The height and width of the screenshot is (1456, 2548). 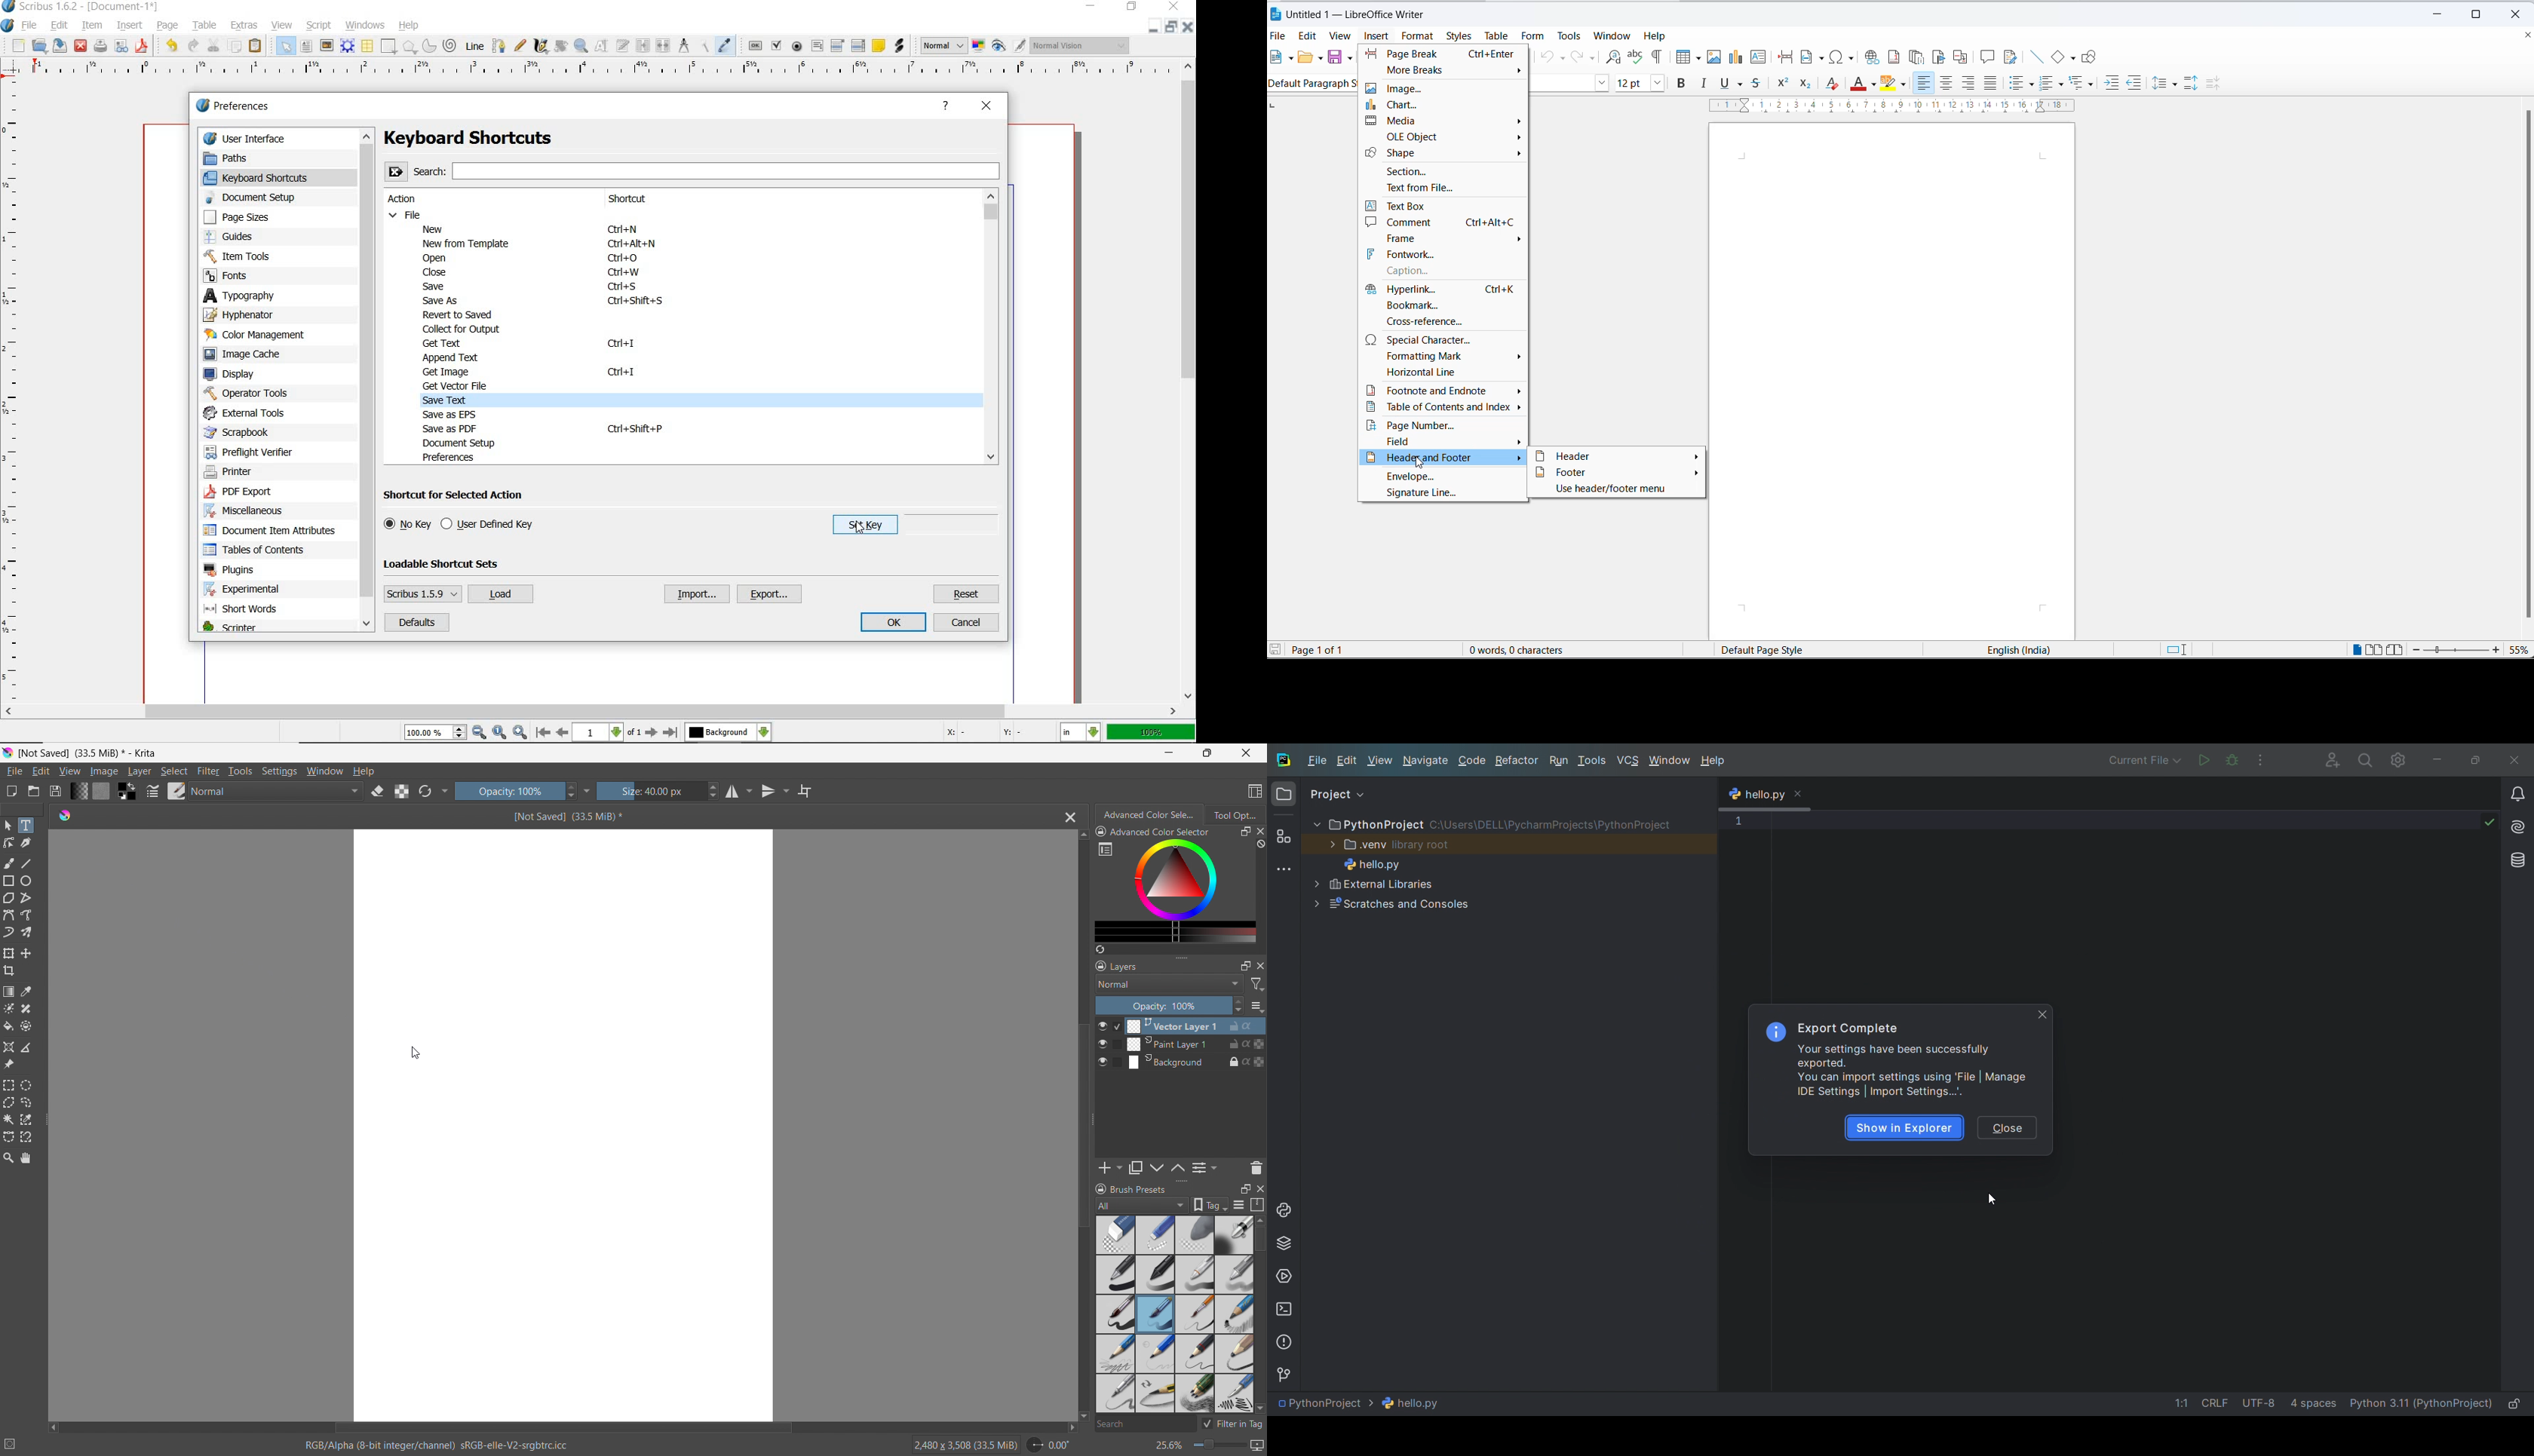 I want to click on Ctrl + 1, so click(x=623, y=372).